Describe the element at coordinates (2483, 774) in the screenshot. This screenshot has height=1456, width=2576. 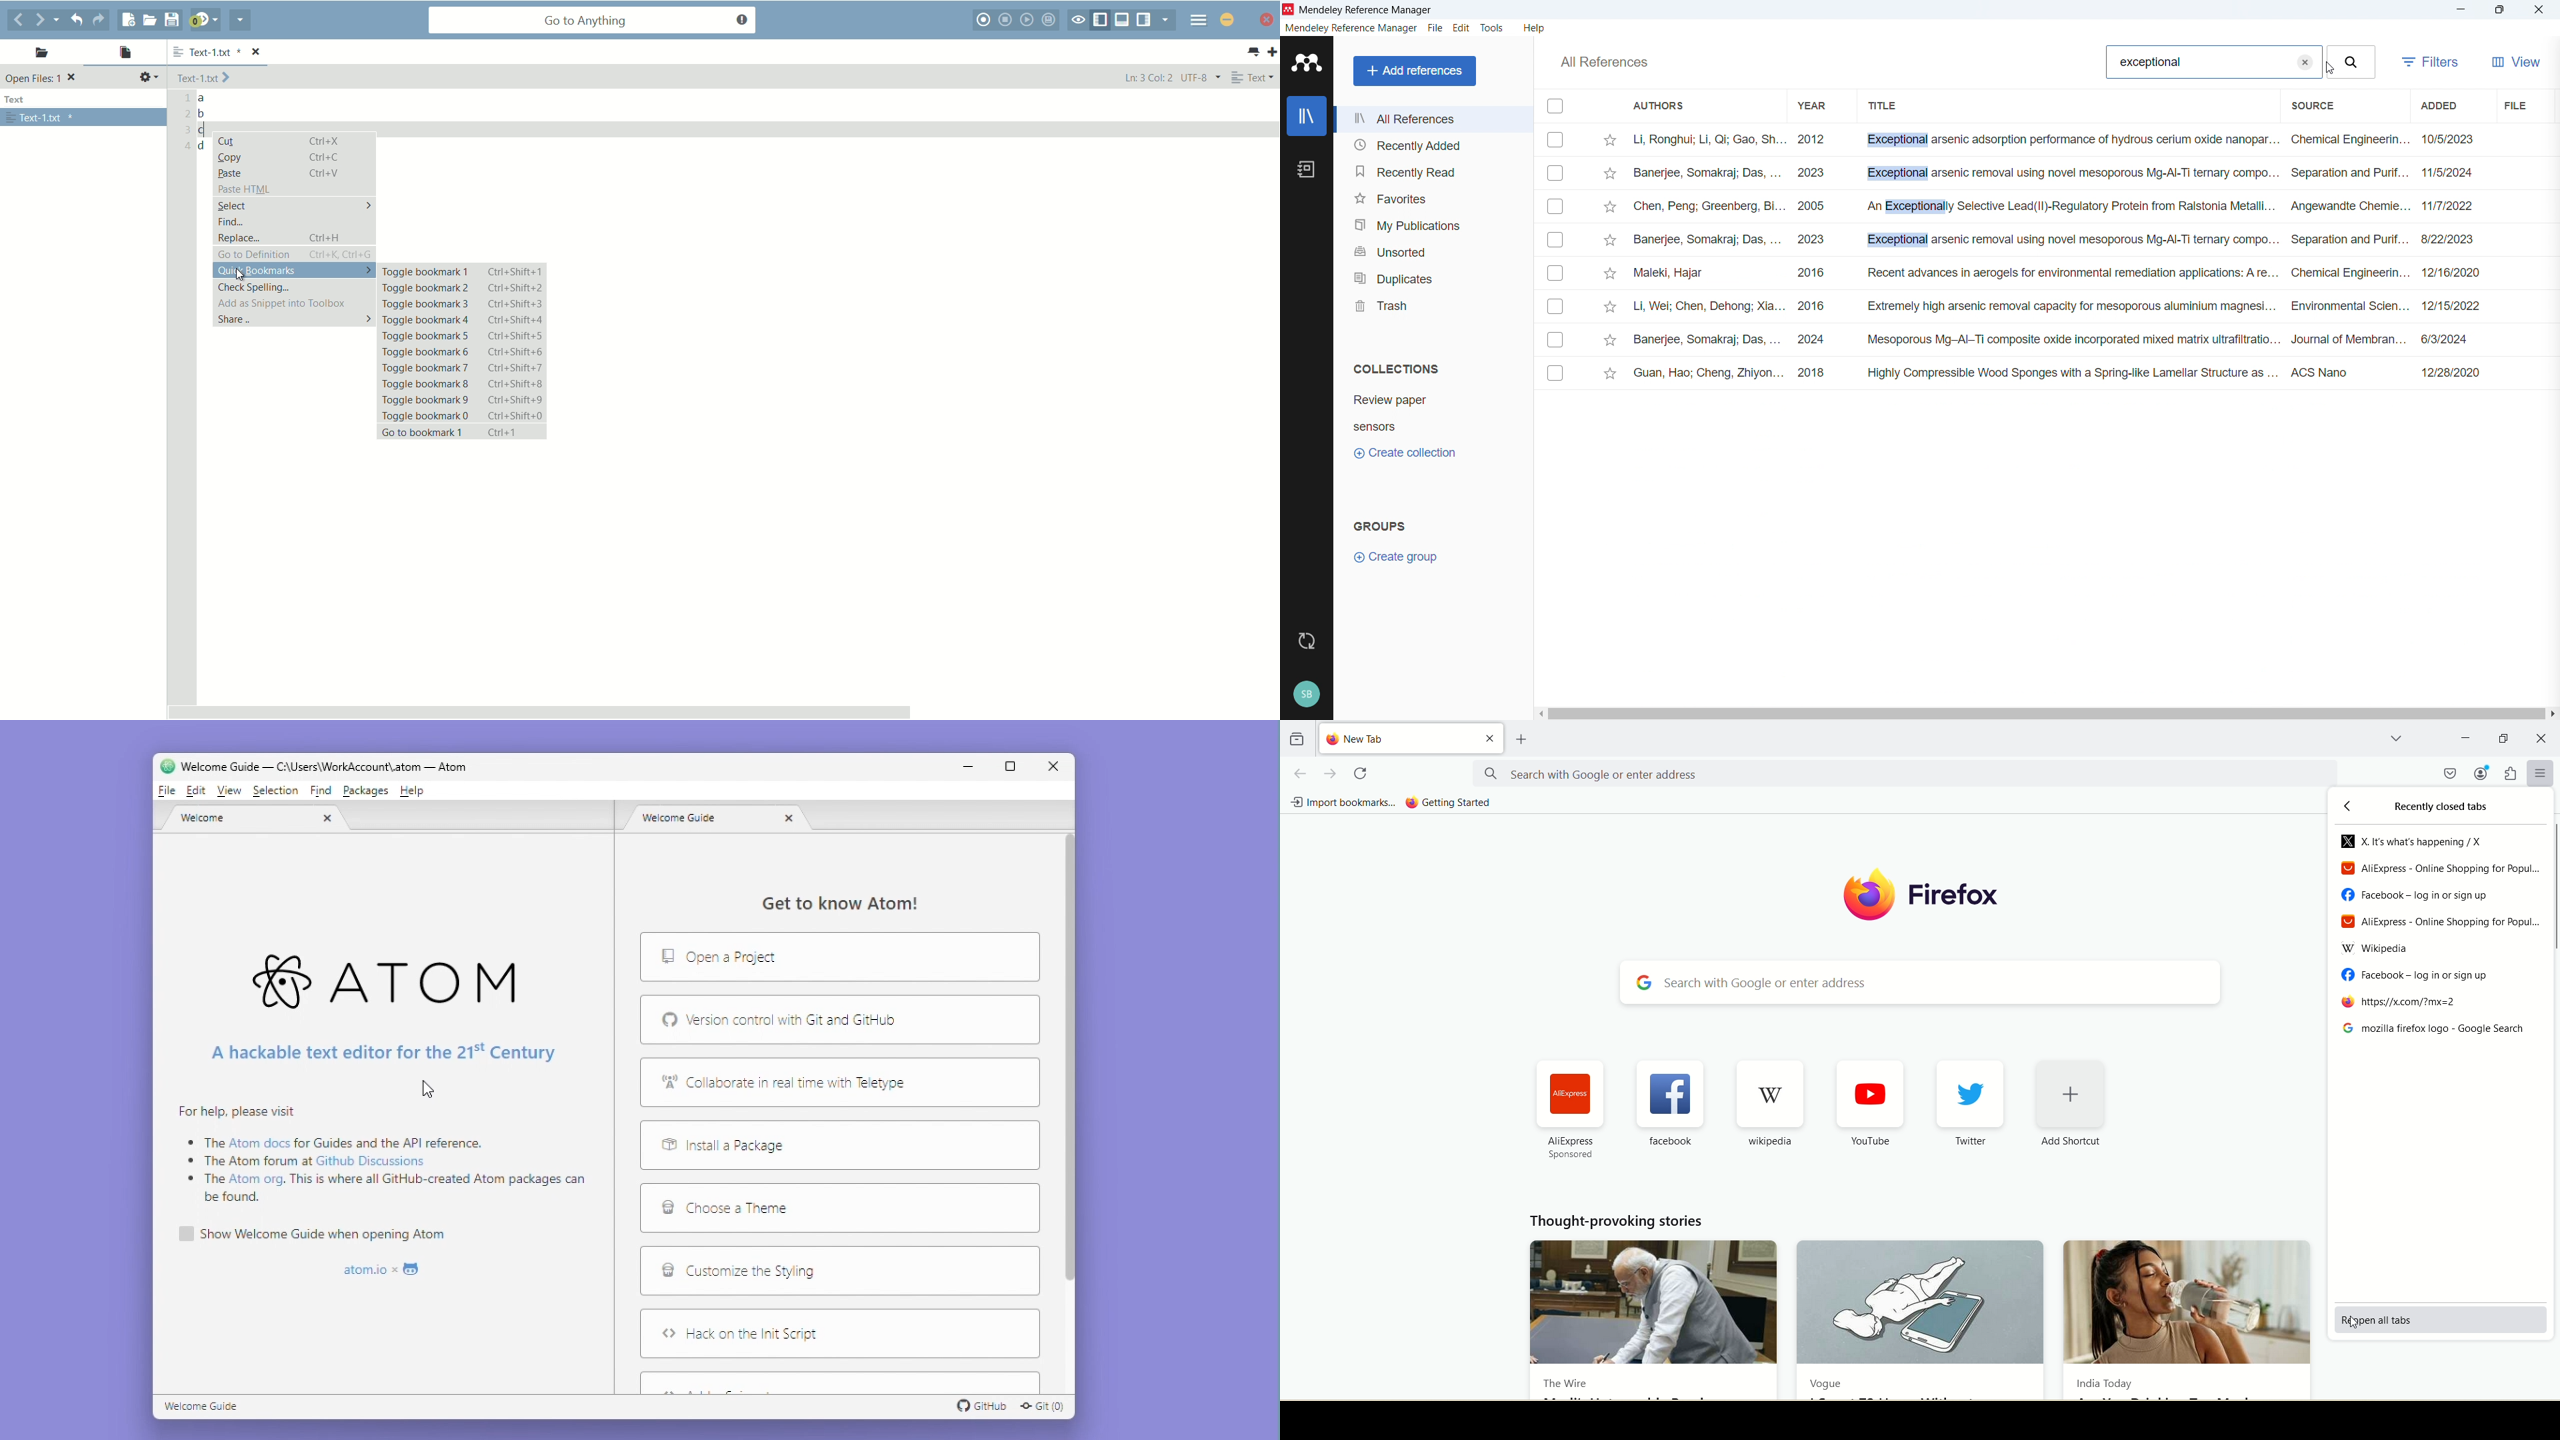
I see `account` at that location.